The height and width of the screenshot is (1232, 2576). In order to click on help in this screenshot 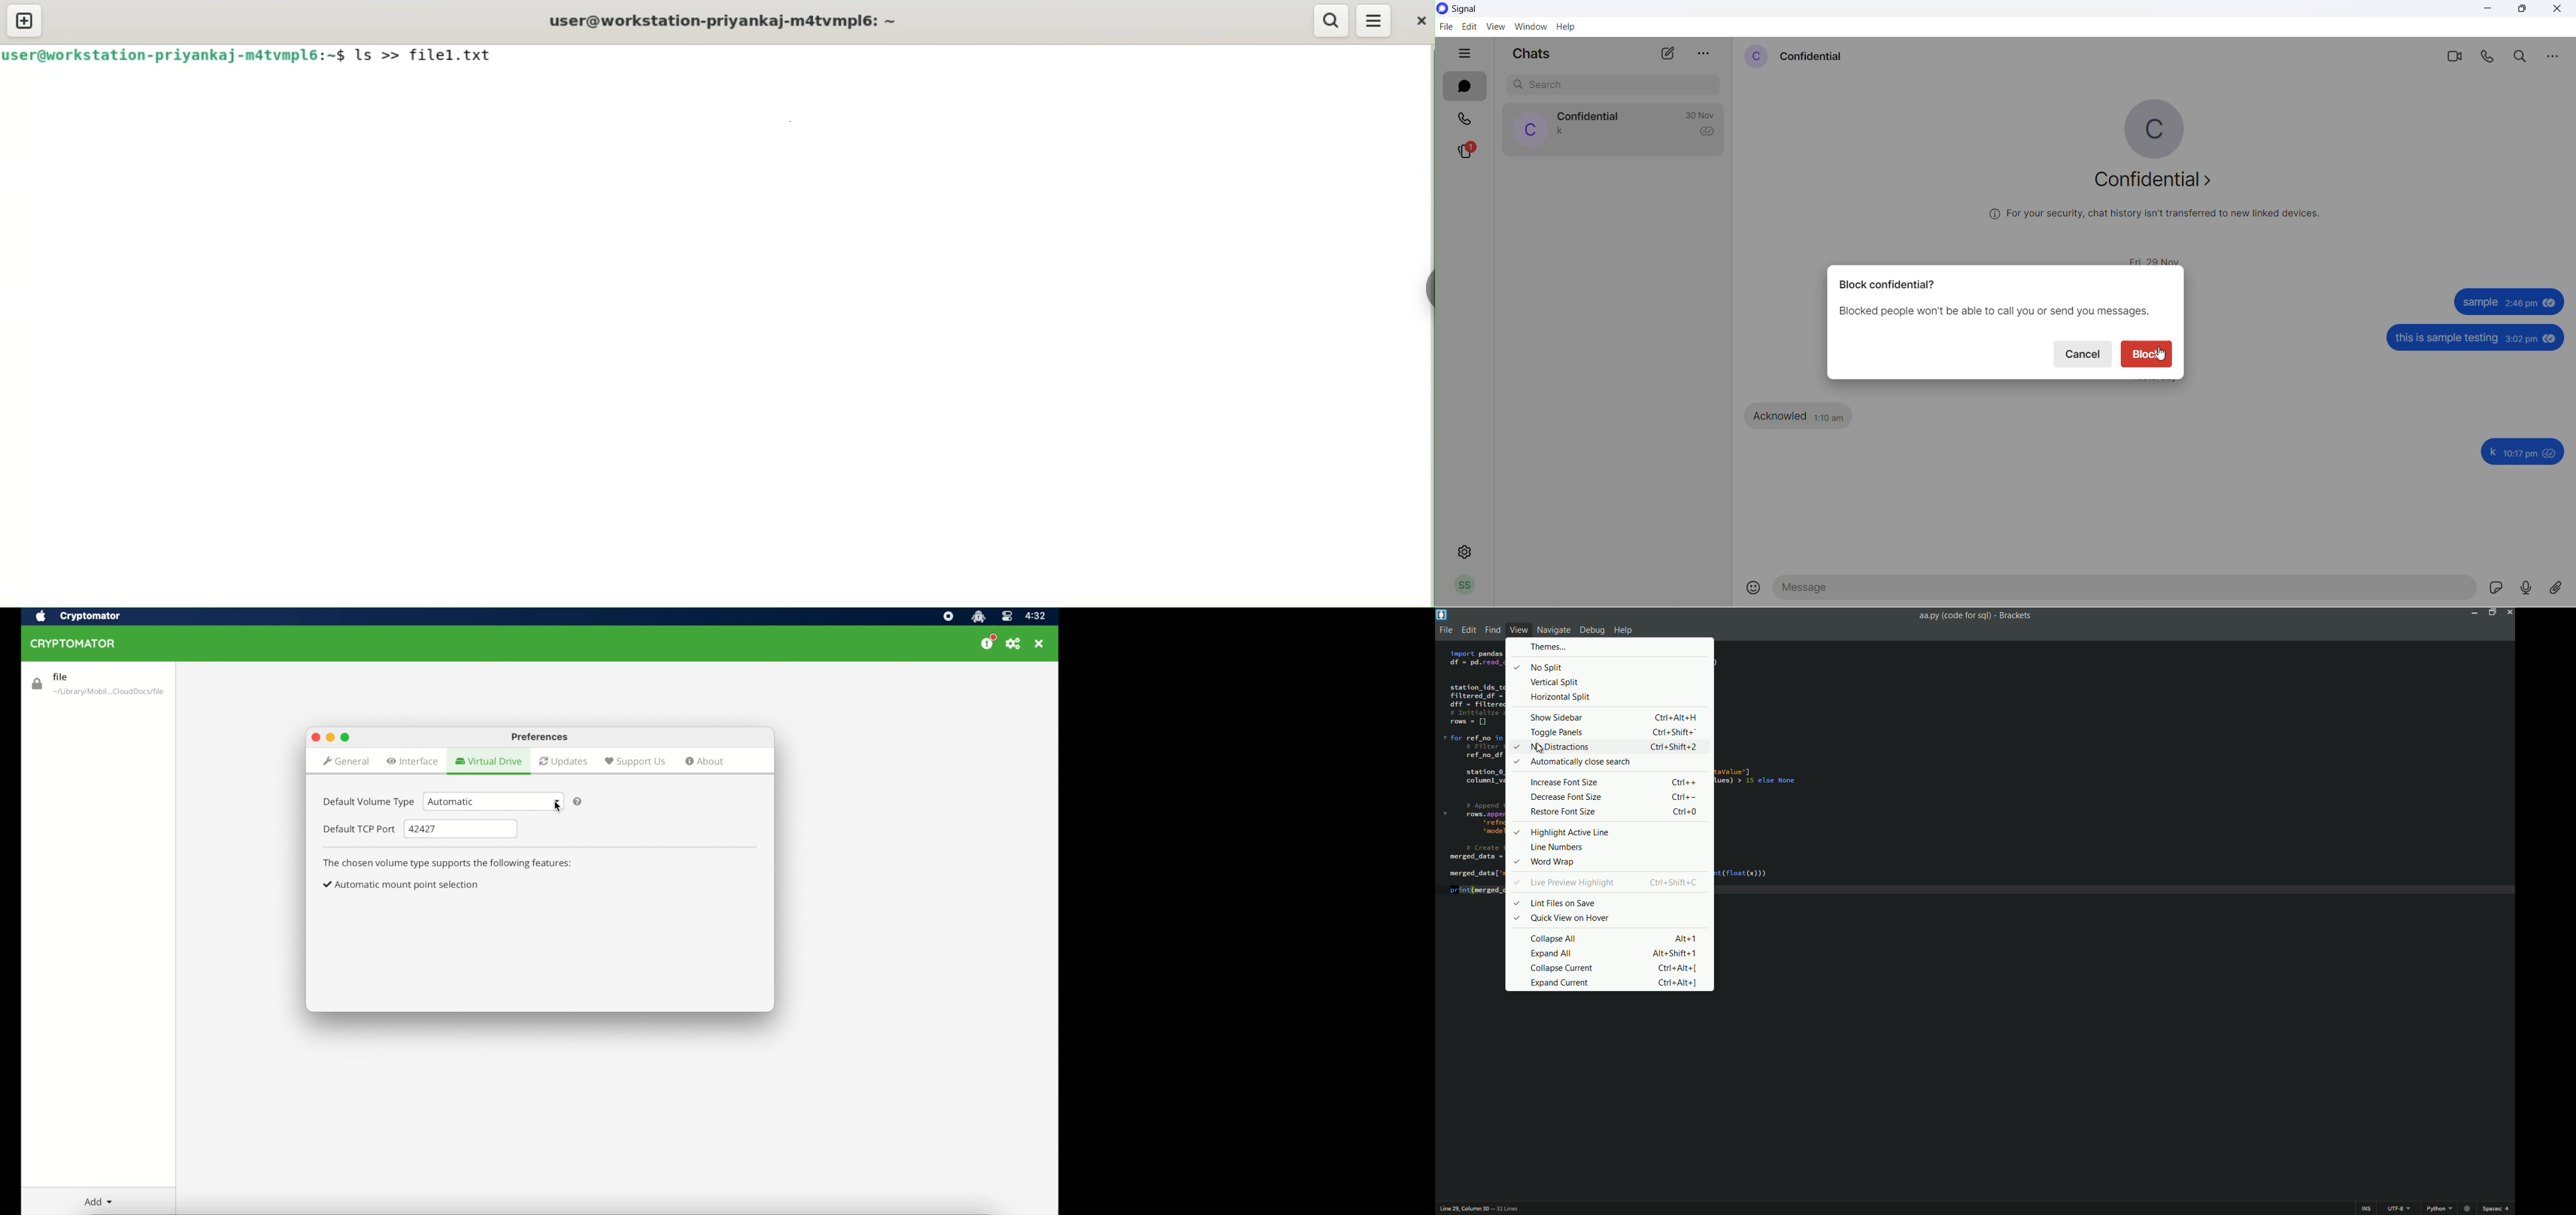, I will do `click(1572, 27)`.